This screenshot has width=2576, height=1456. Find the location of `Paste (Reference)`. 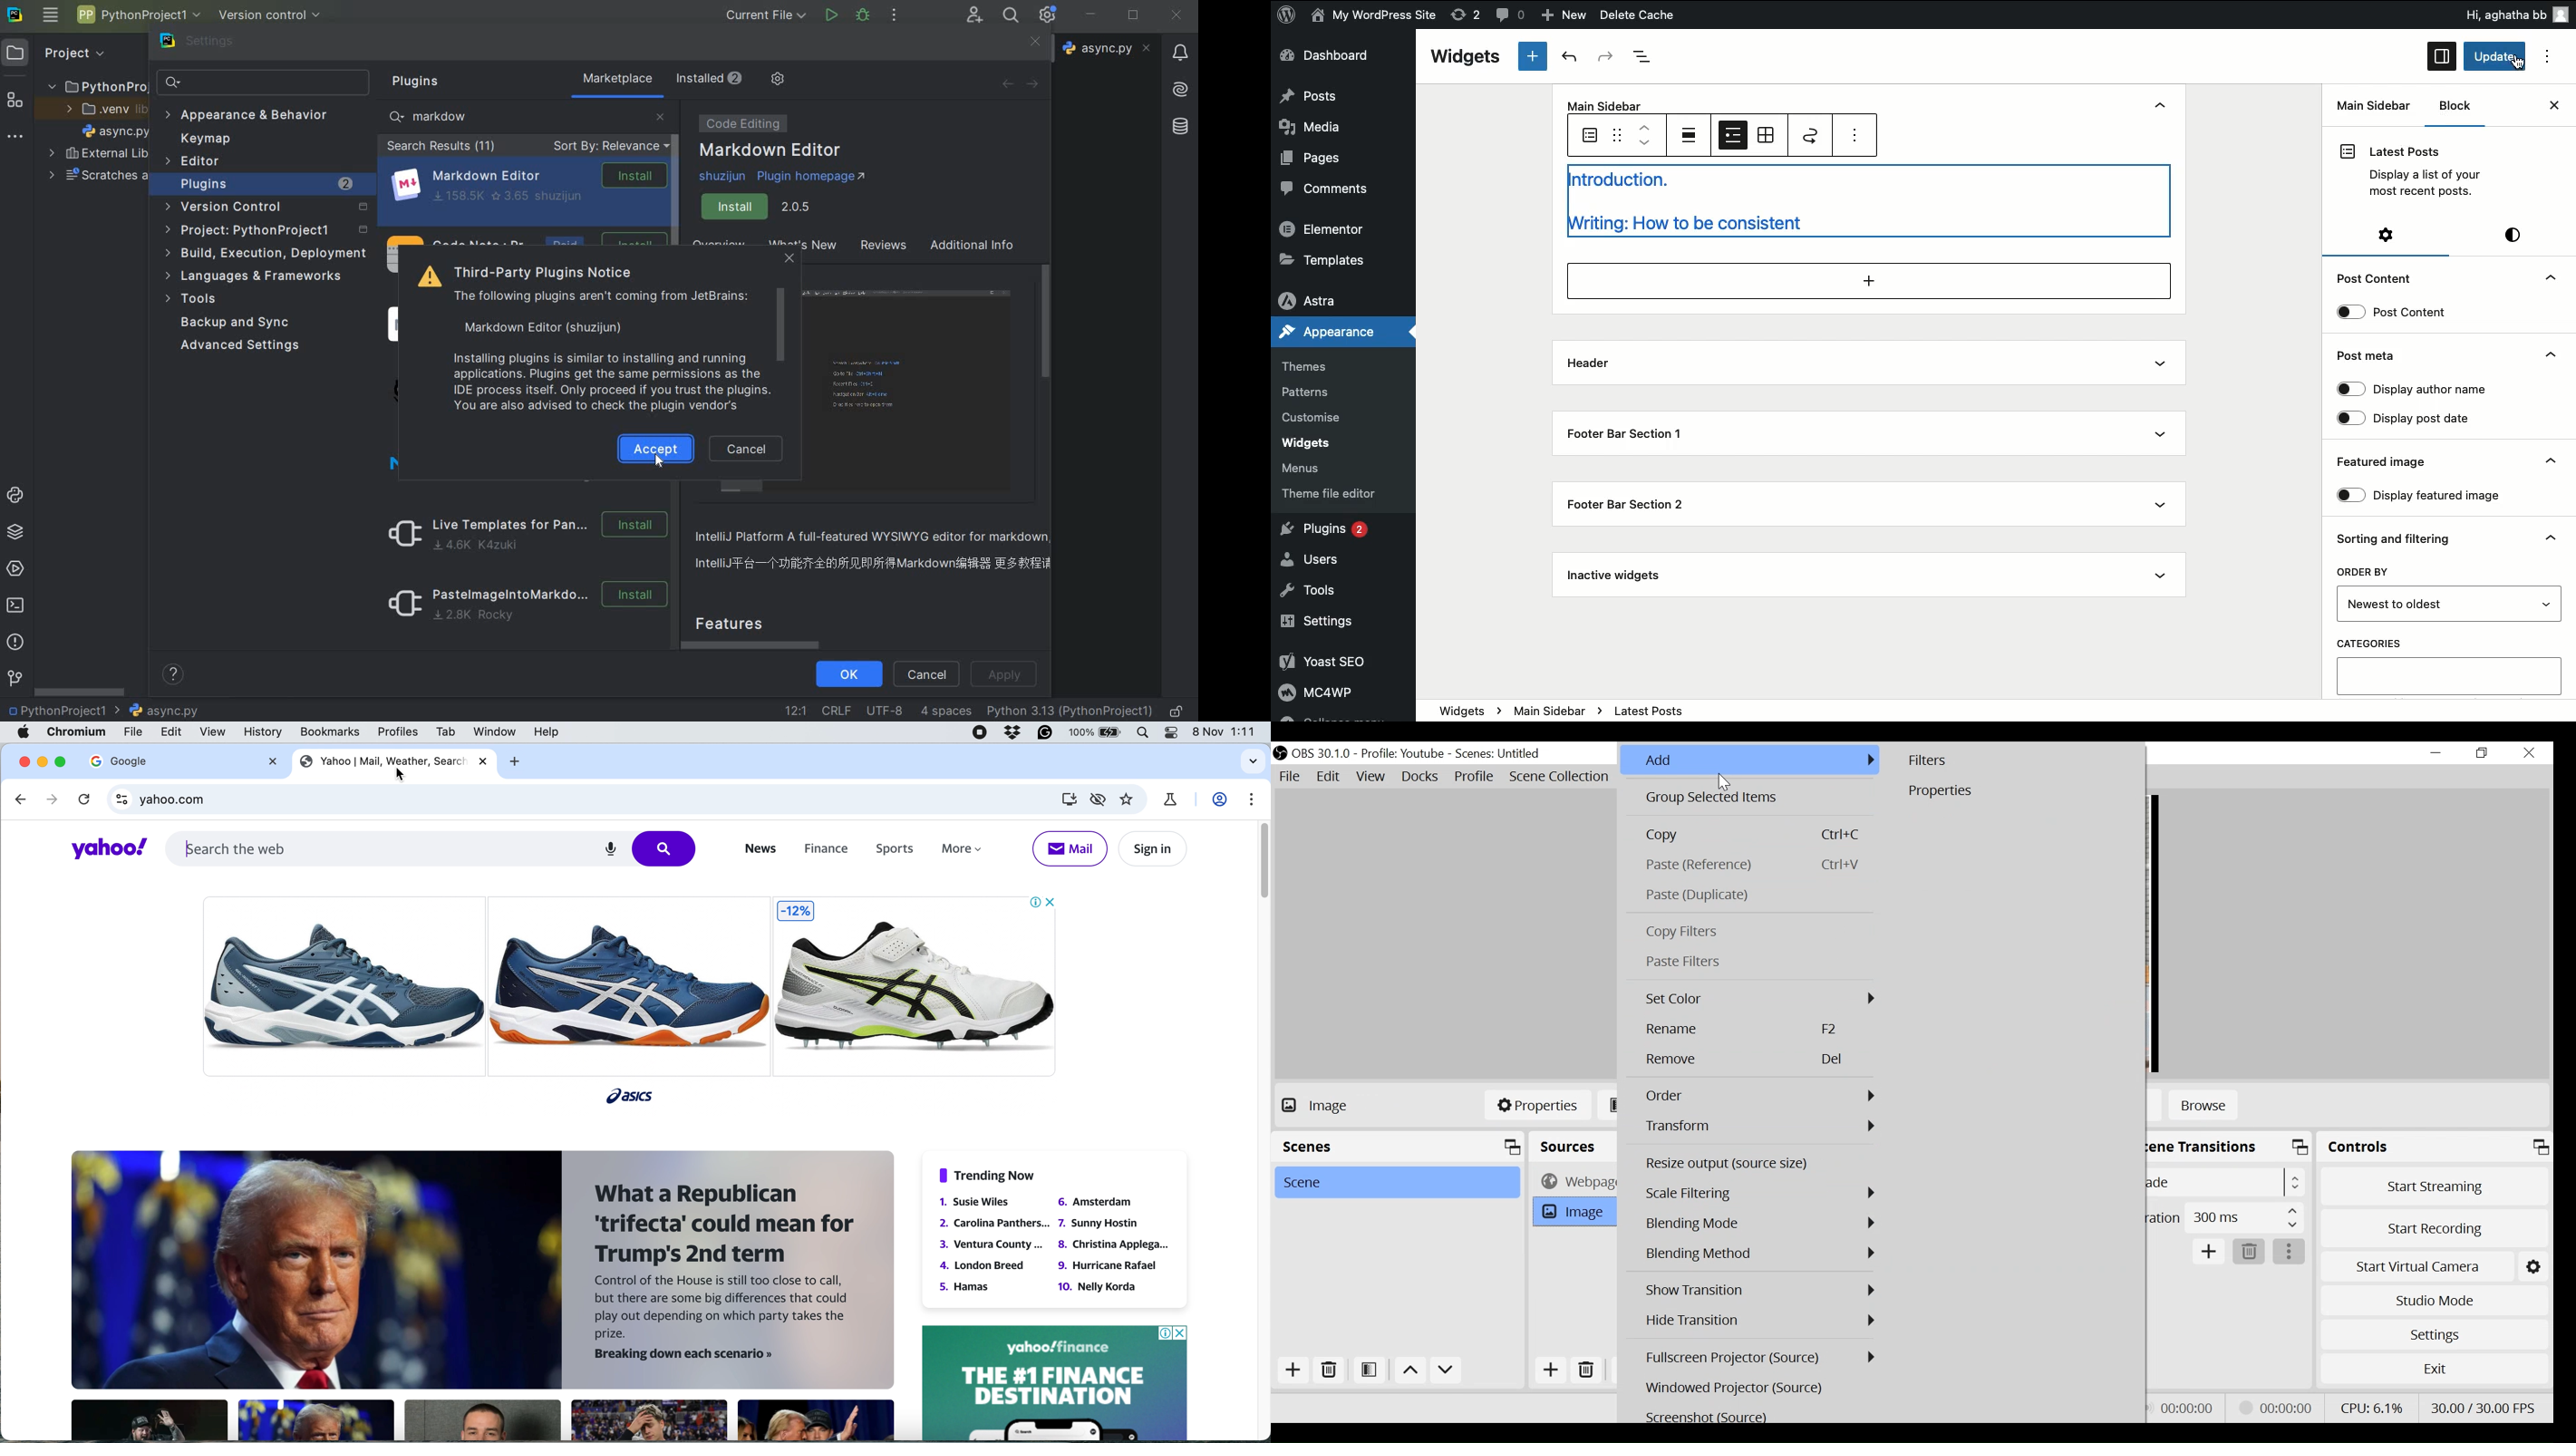

Paste (Reference) is located at coordinates (1750, 865).